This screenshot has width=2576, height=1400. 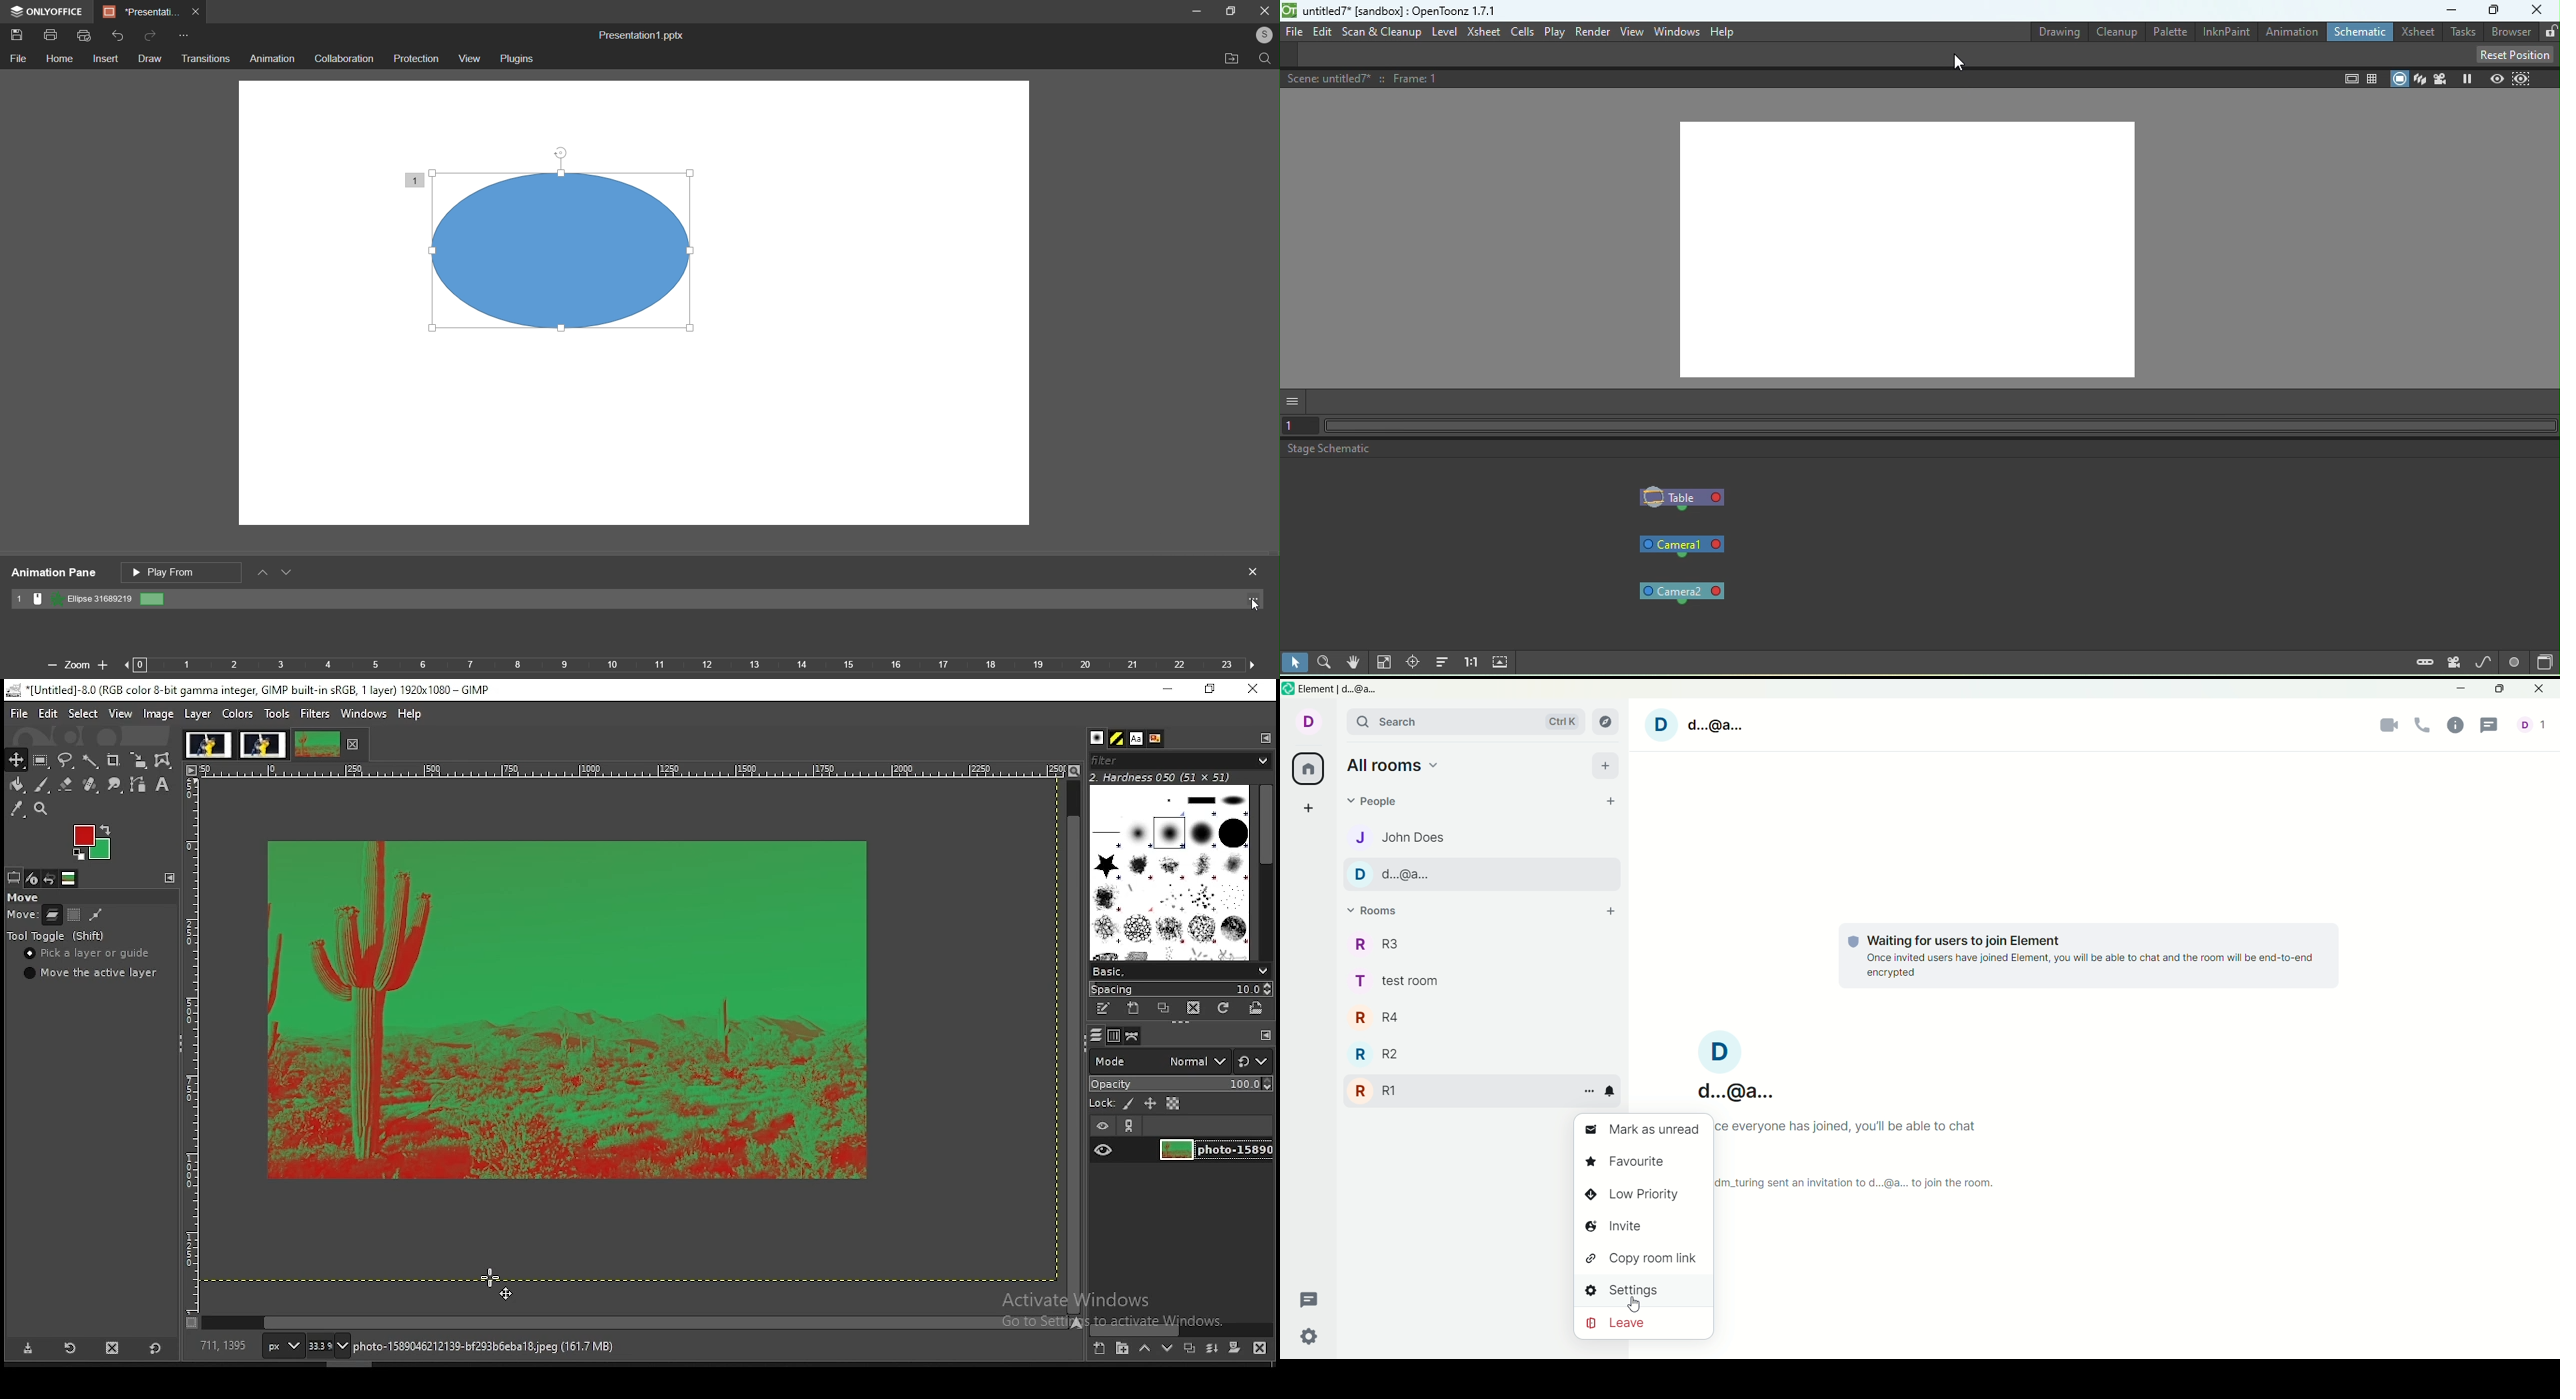 What do you see at coordinates (1391, 1093) in the screenshot?
I see `r r1` at bounding box center [1391, 1093].